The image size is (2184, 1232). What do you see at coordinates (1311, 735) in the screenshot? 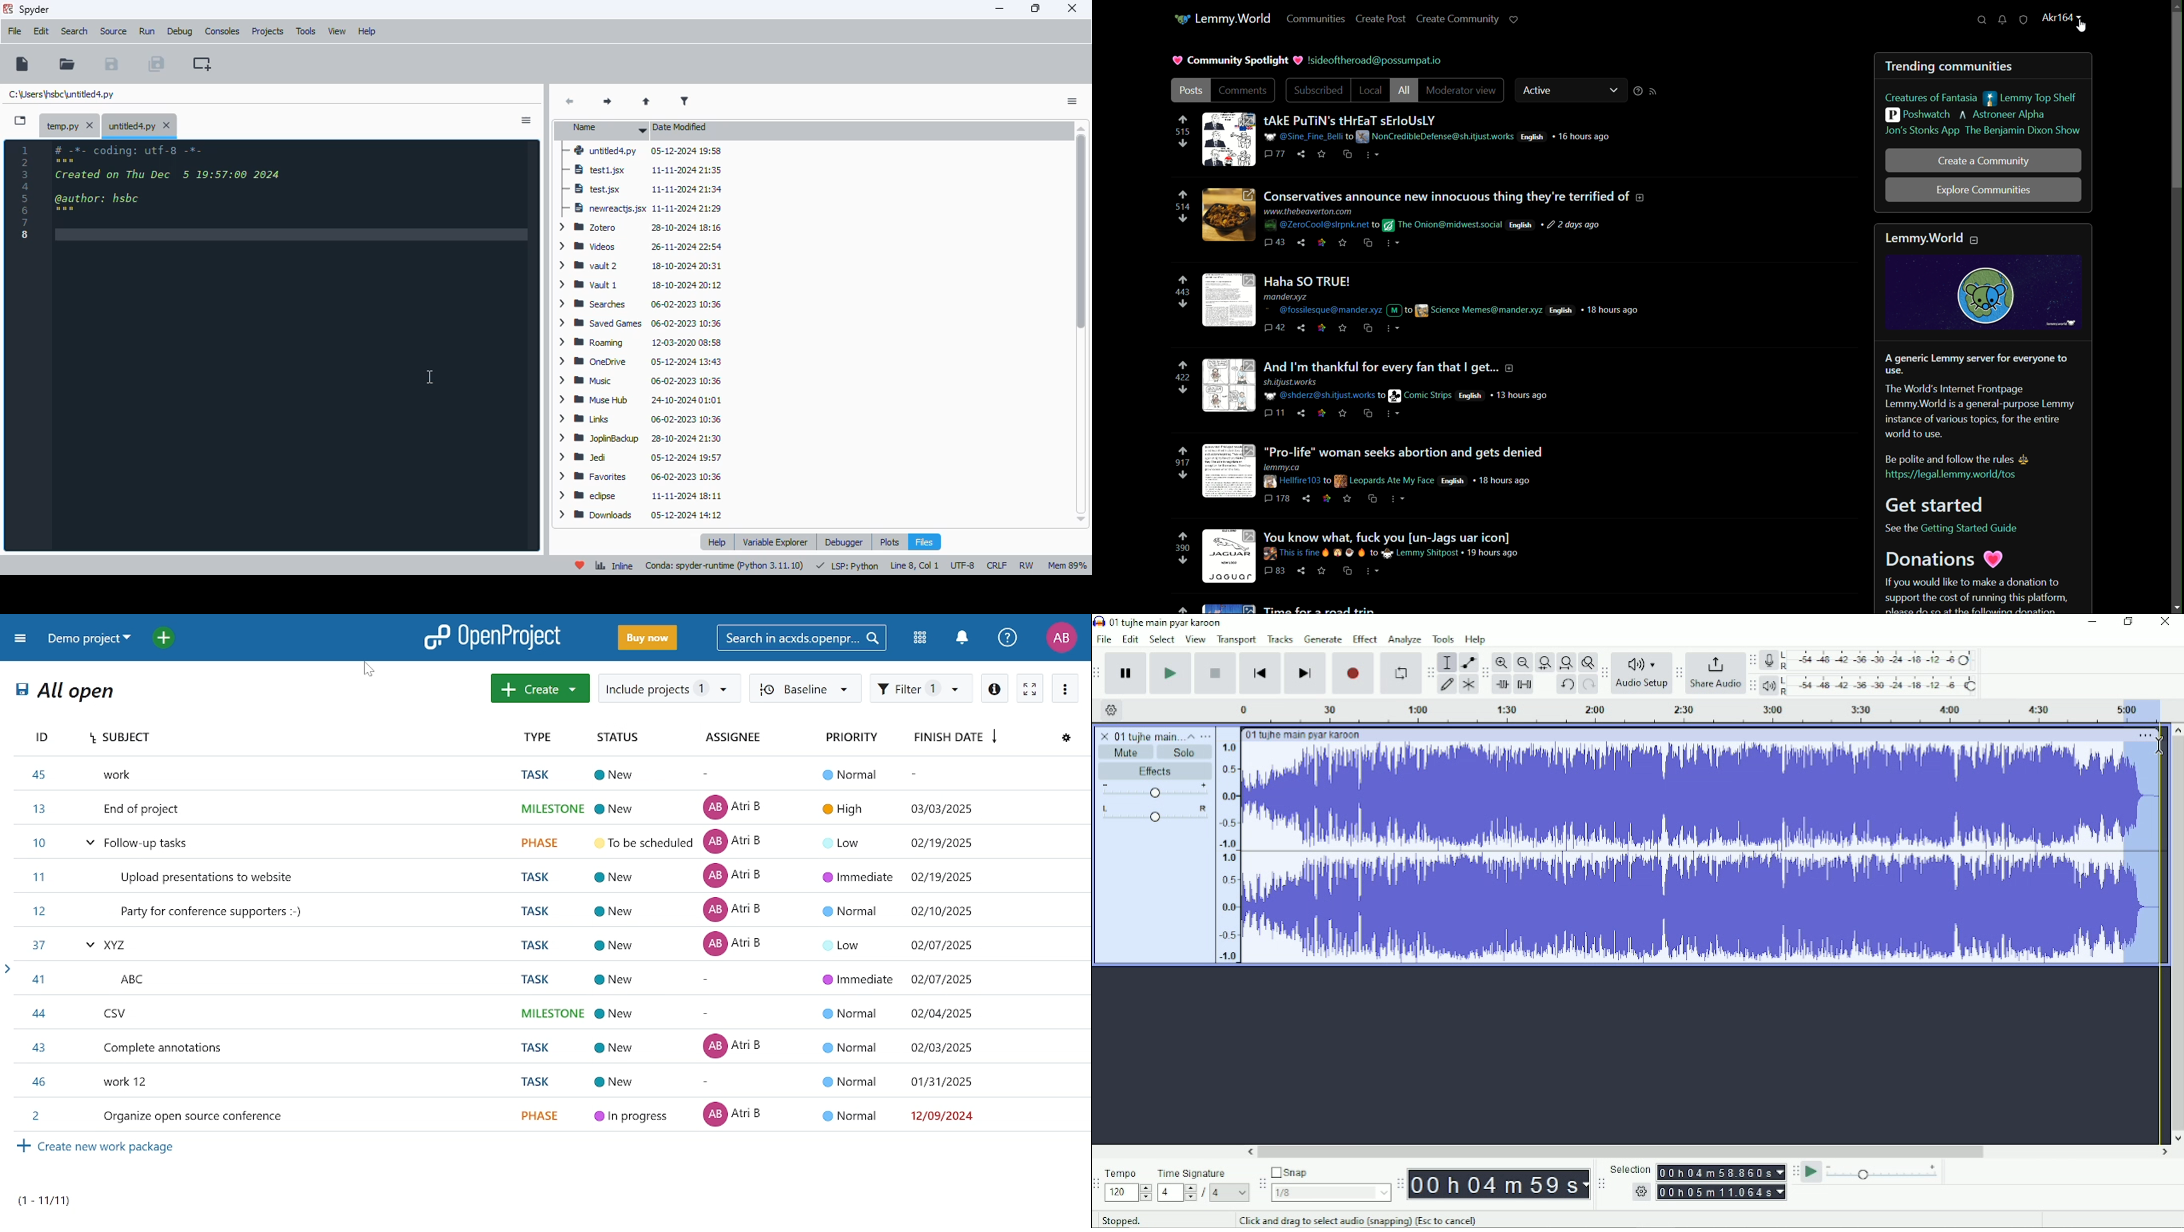
I see `01 tujhe main pyar karoon` at bounding box center [1311, 735].